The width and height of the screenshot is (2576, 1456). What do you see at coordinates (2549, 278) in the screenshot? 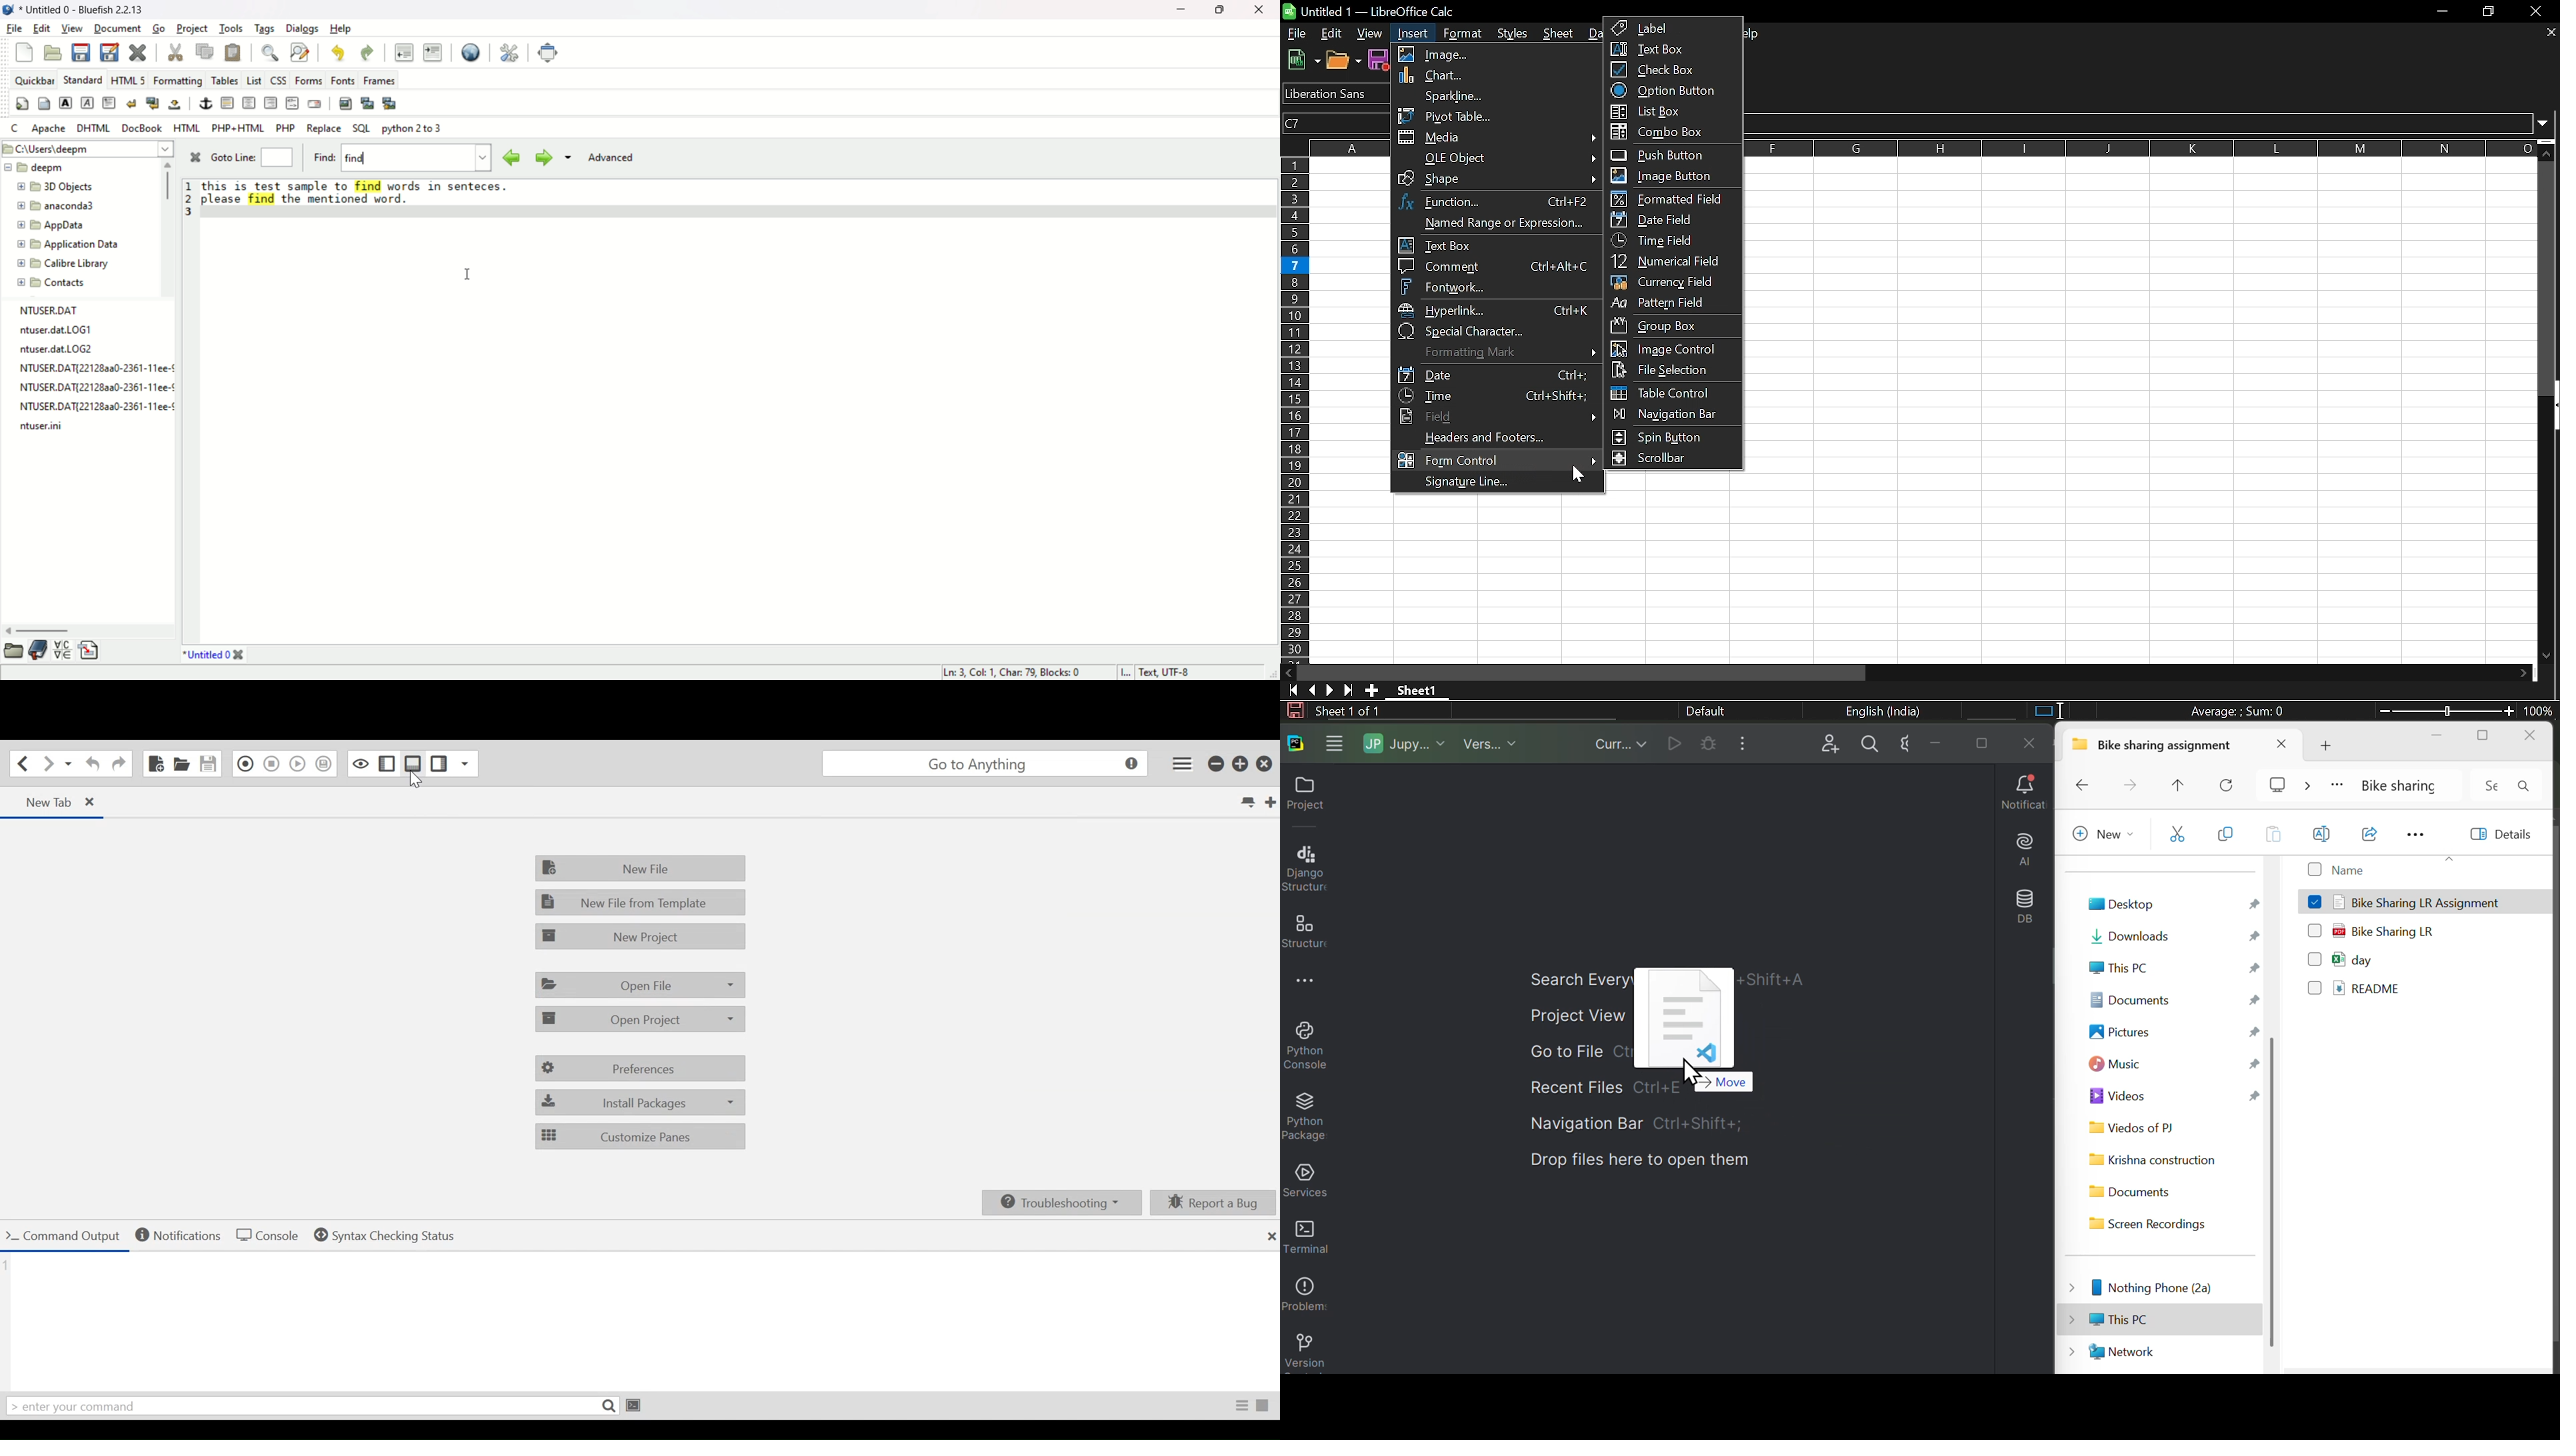
I see `Vertical scrollbar` at bounding box center [2549, 278].